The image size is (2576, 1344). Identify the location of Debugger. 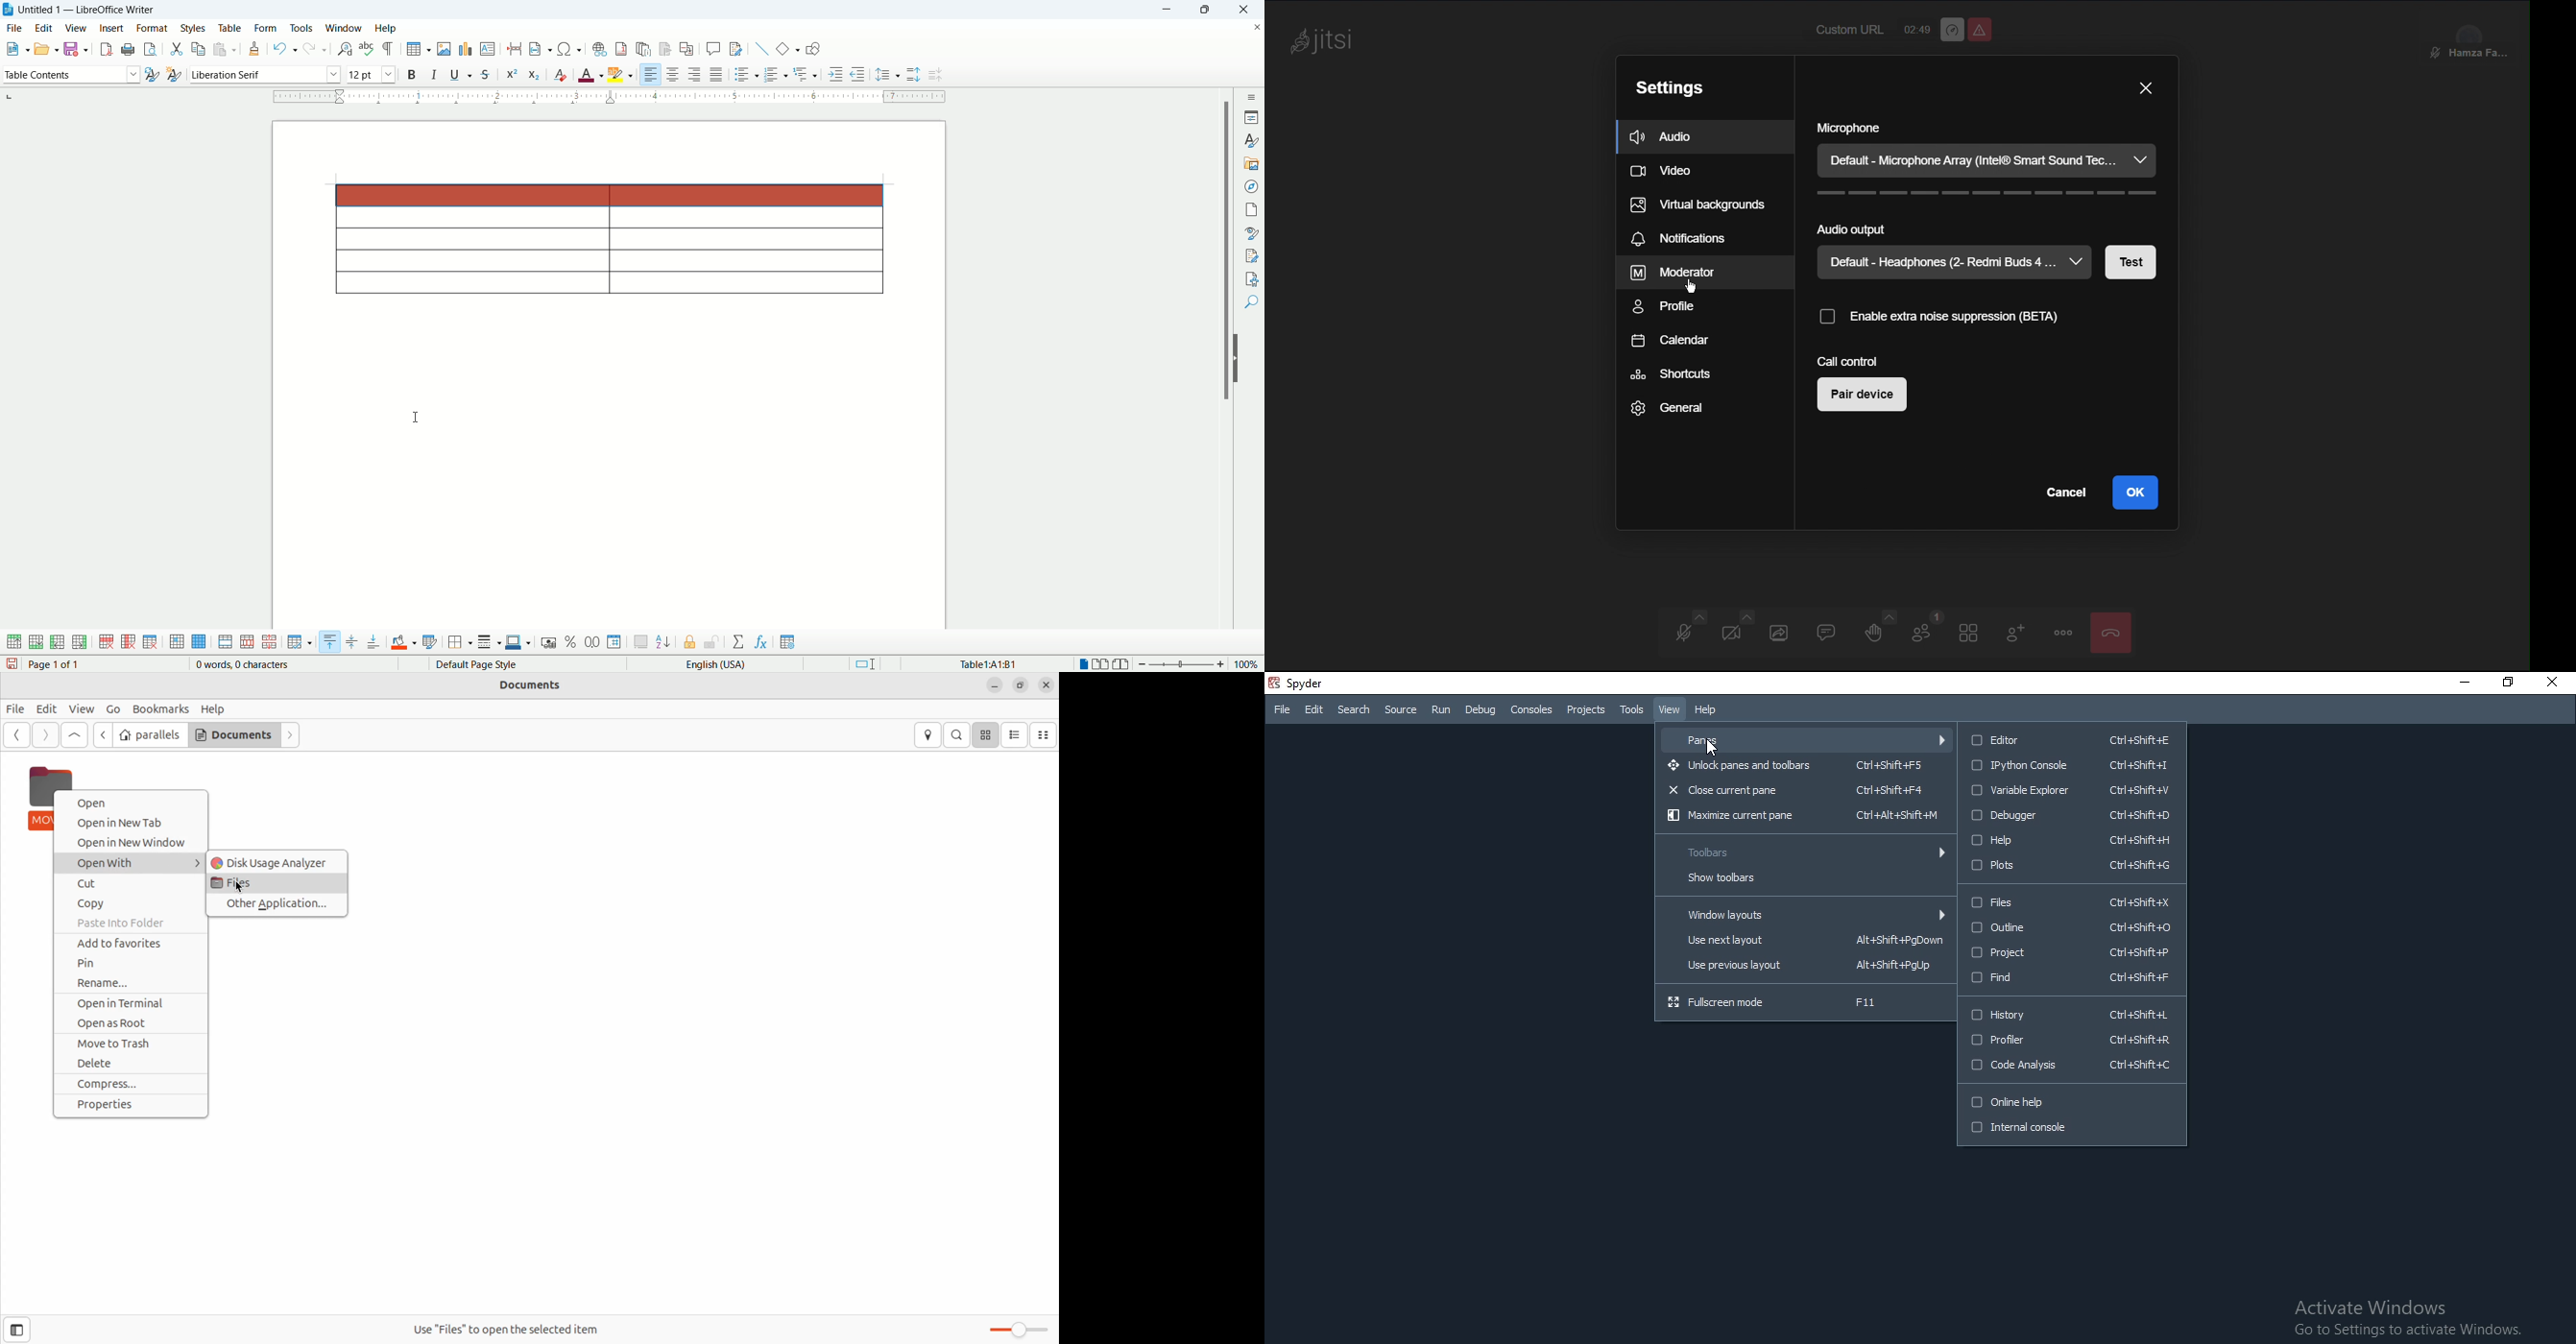
(2071, 816).